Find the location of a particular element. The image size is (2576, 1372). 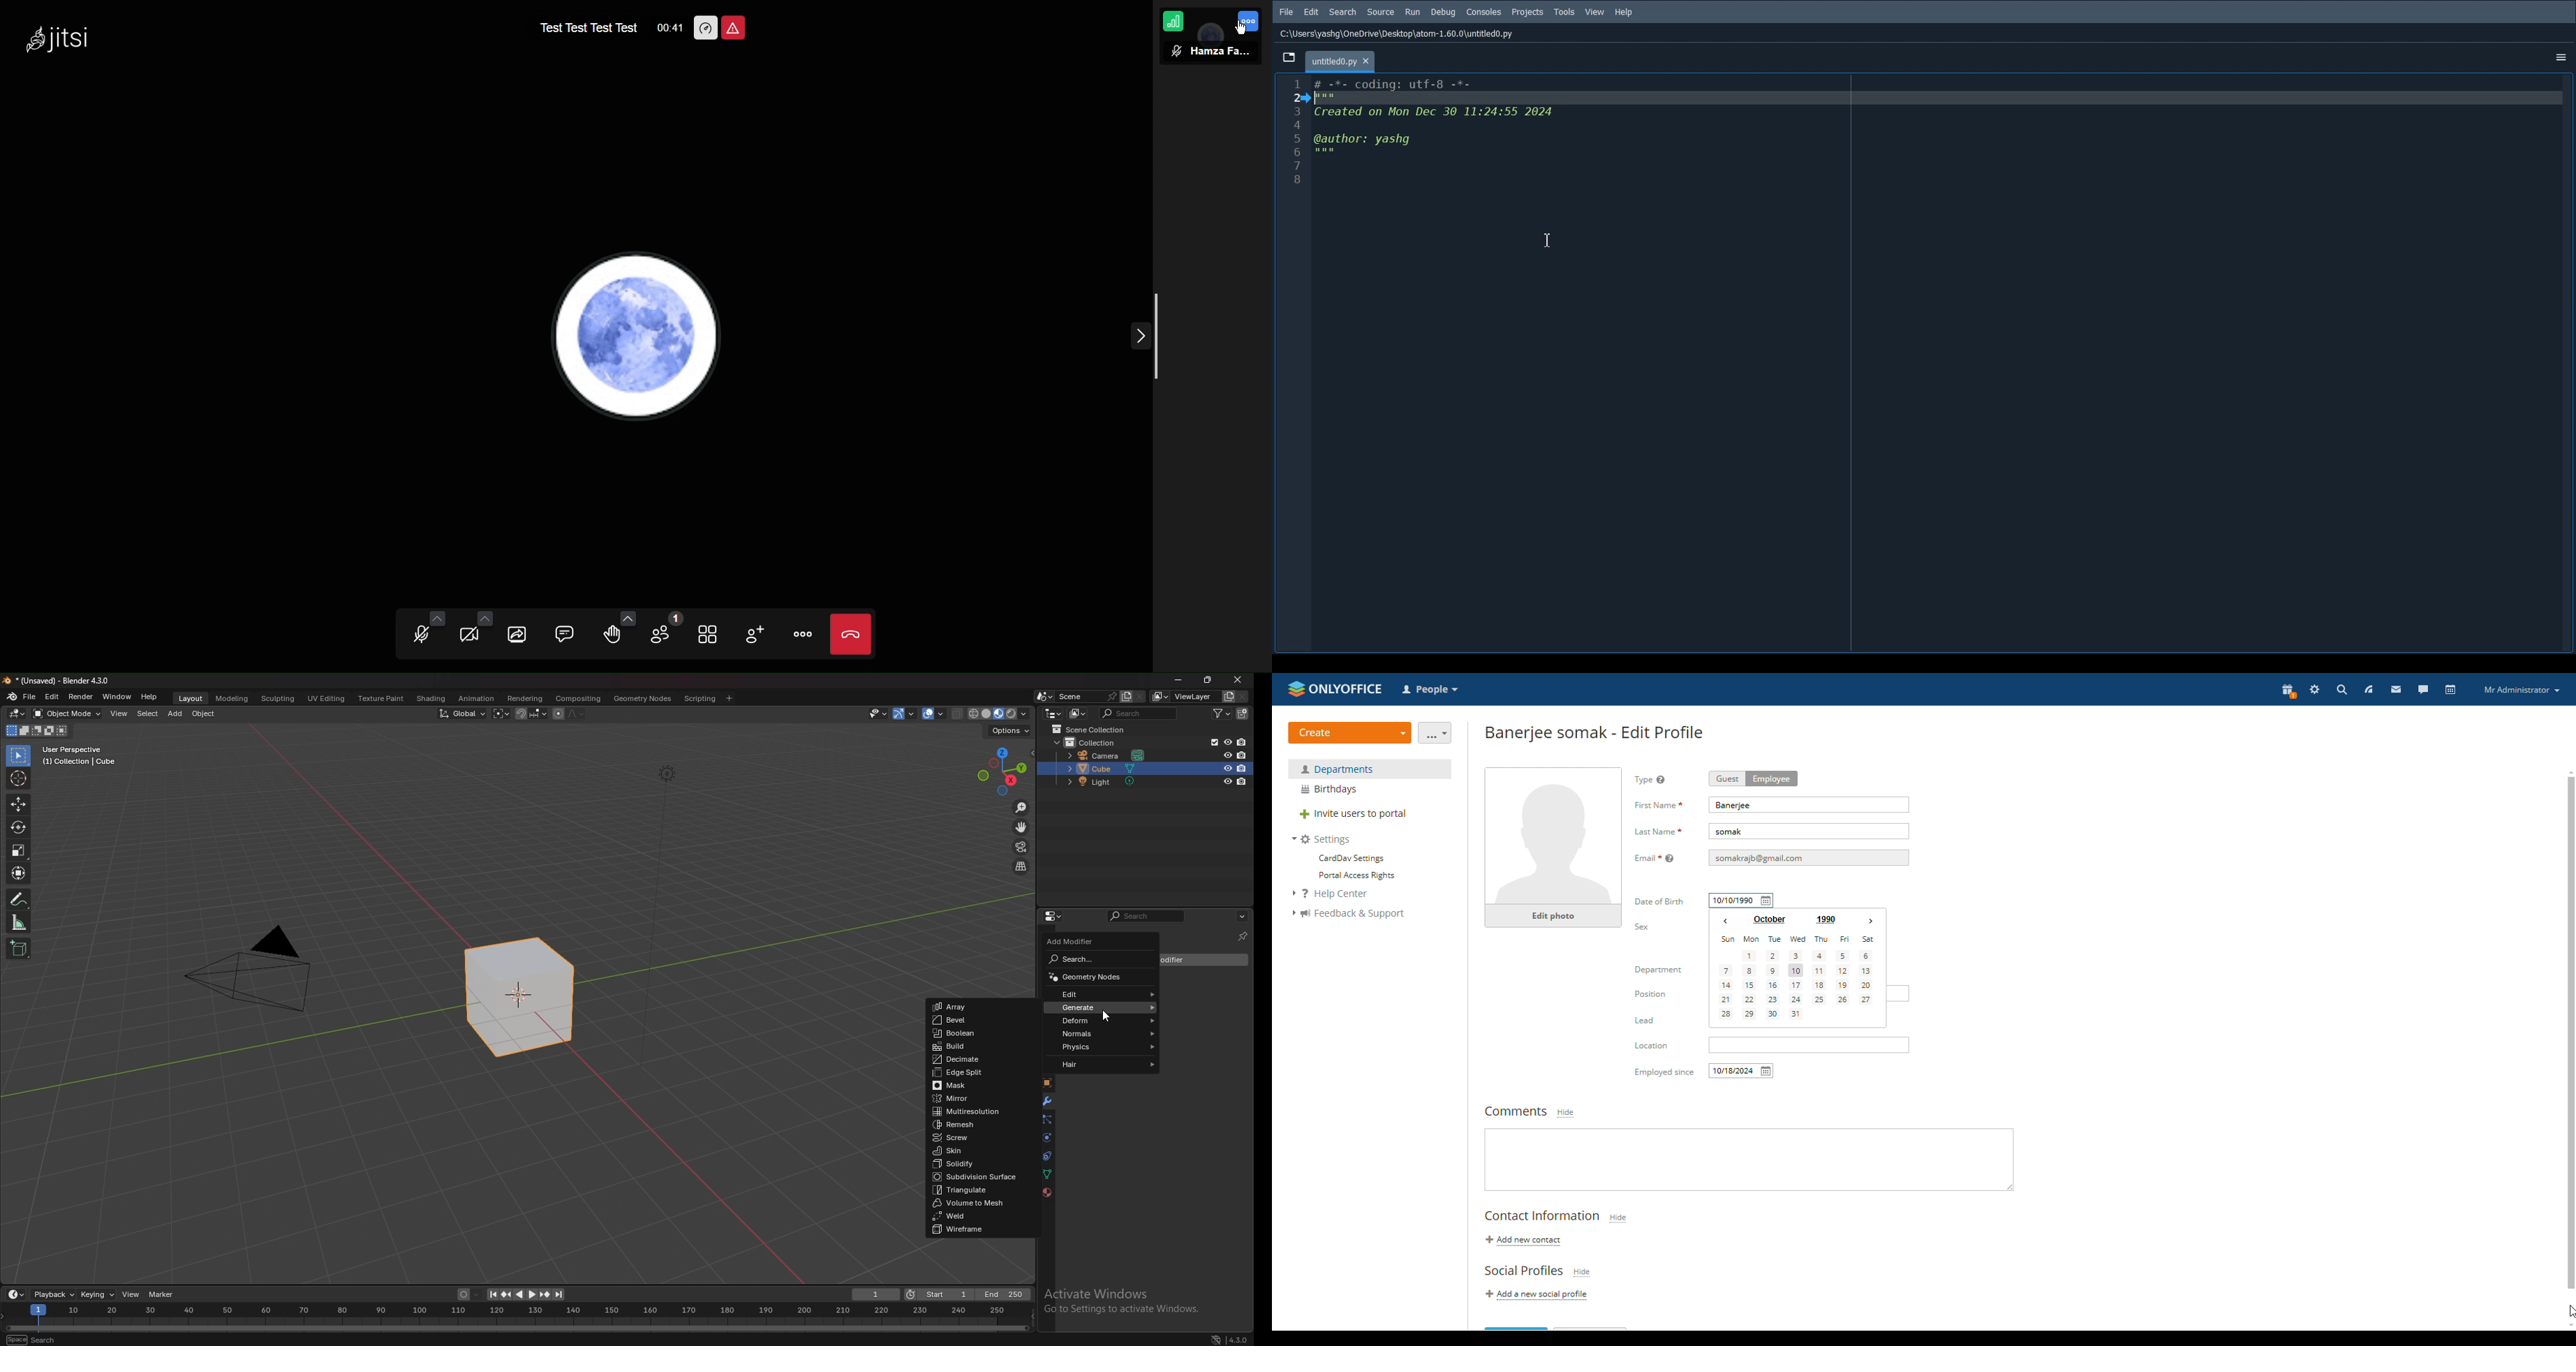

contact information is located at coordinates (1542, 1217).